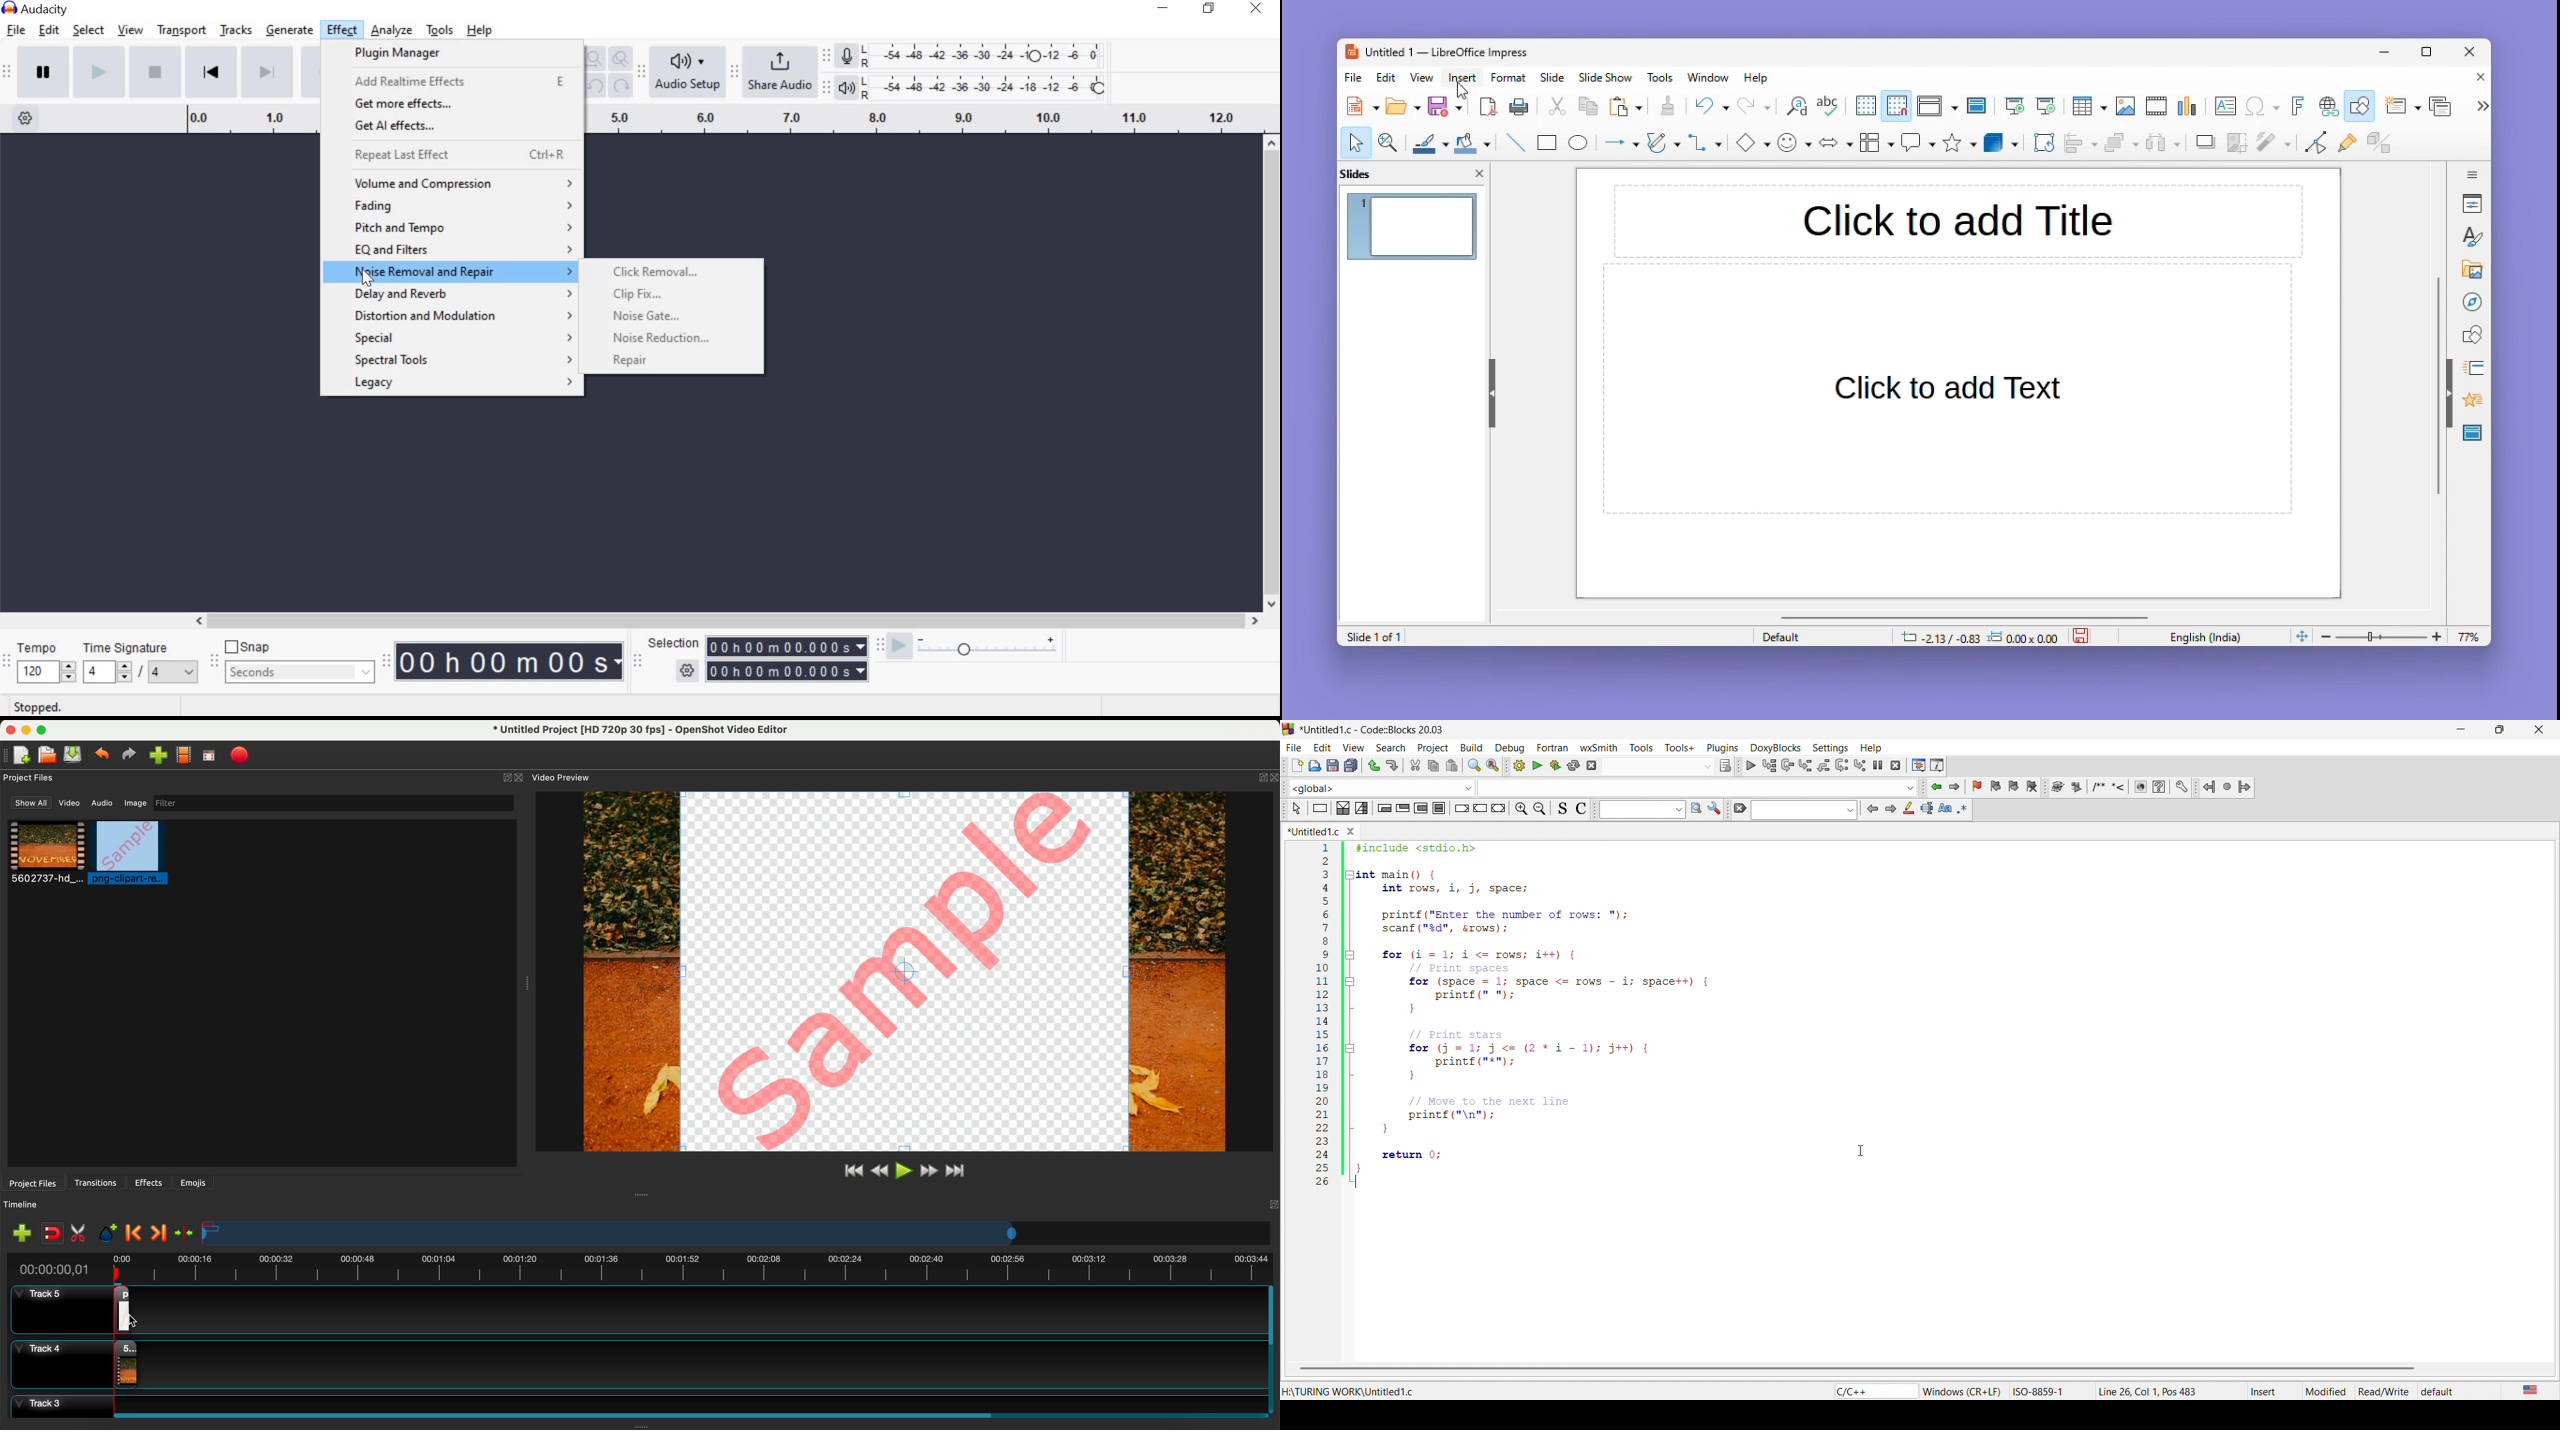 The height and width of the screenshot is (1456, 2576). What do you see at coordinates (1371, 765) in the screenshot?
I see `undo` at bounding box center [1371, 765].